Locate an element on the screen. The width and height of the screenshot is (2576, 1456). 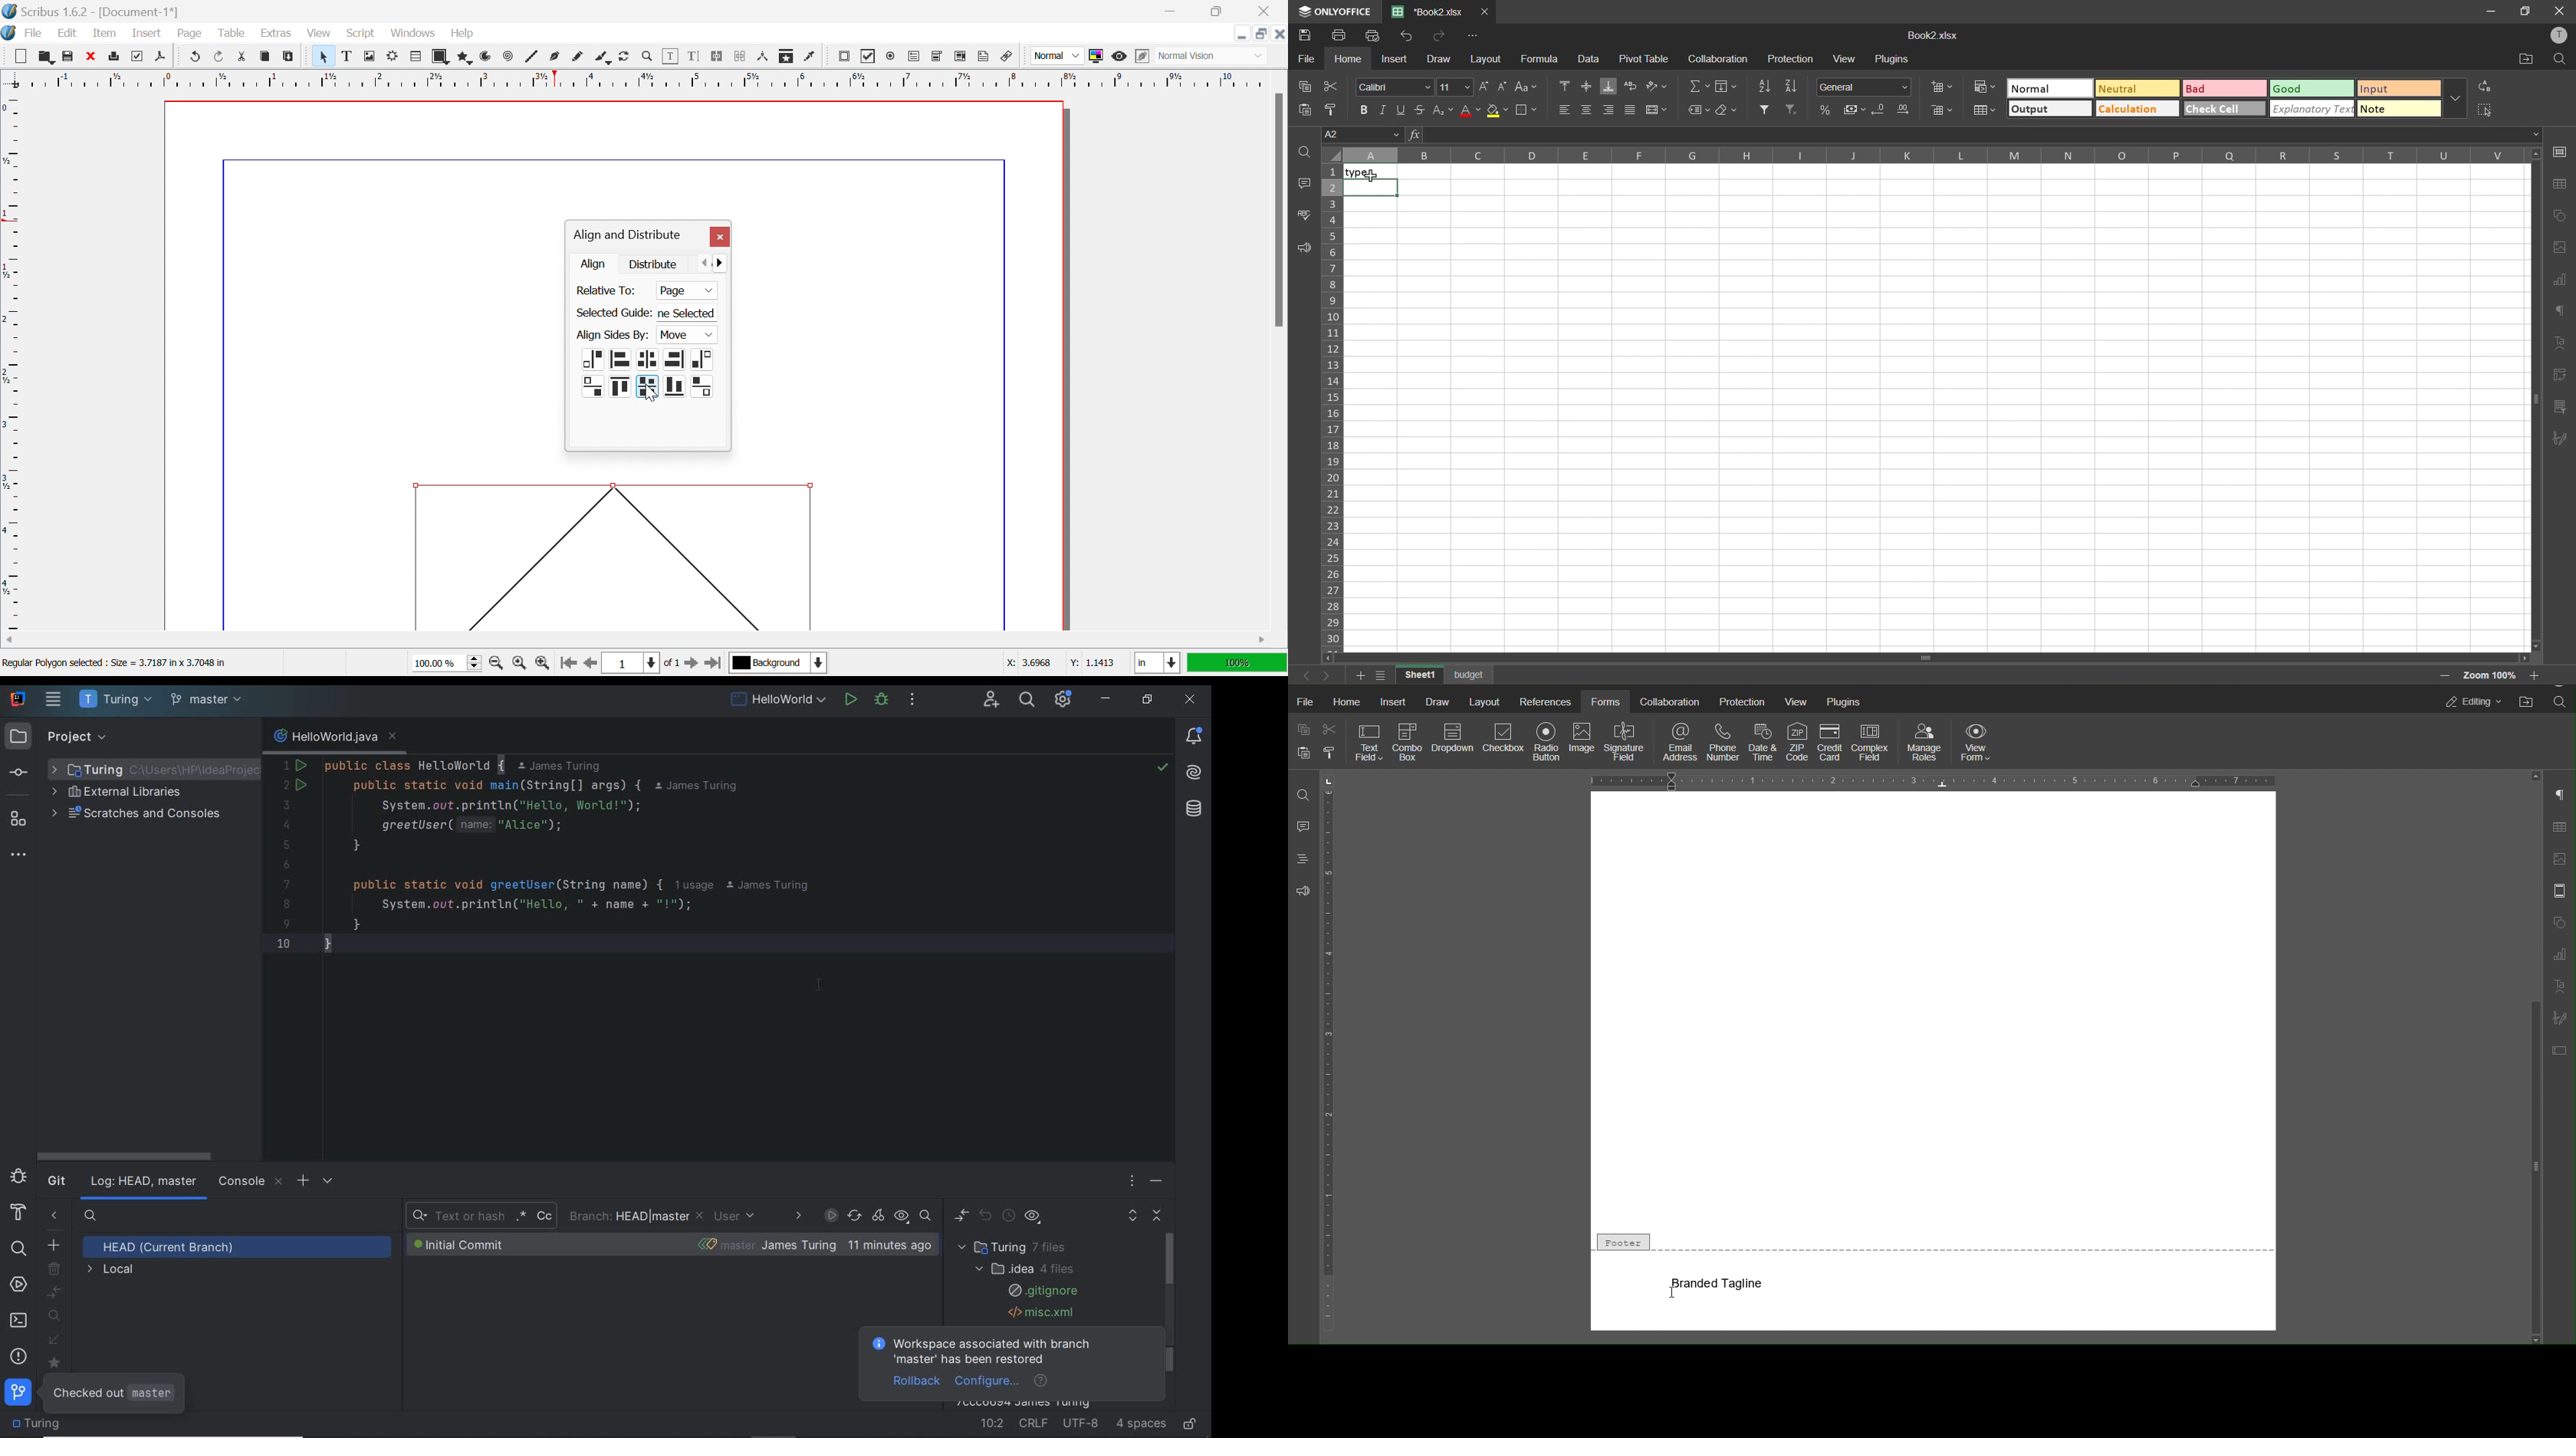
align center is located at coordinates (1589, 111).